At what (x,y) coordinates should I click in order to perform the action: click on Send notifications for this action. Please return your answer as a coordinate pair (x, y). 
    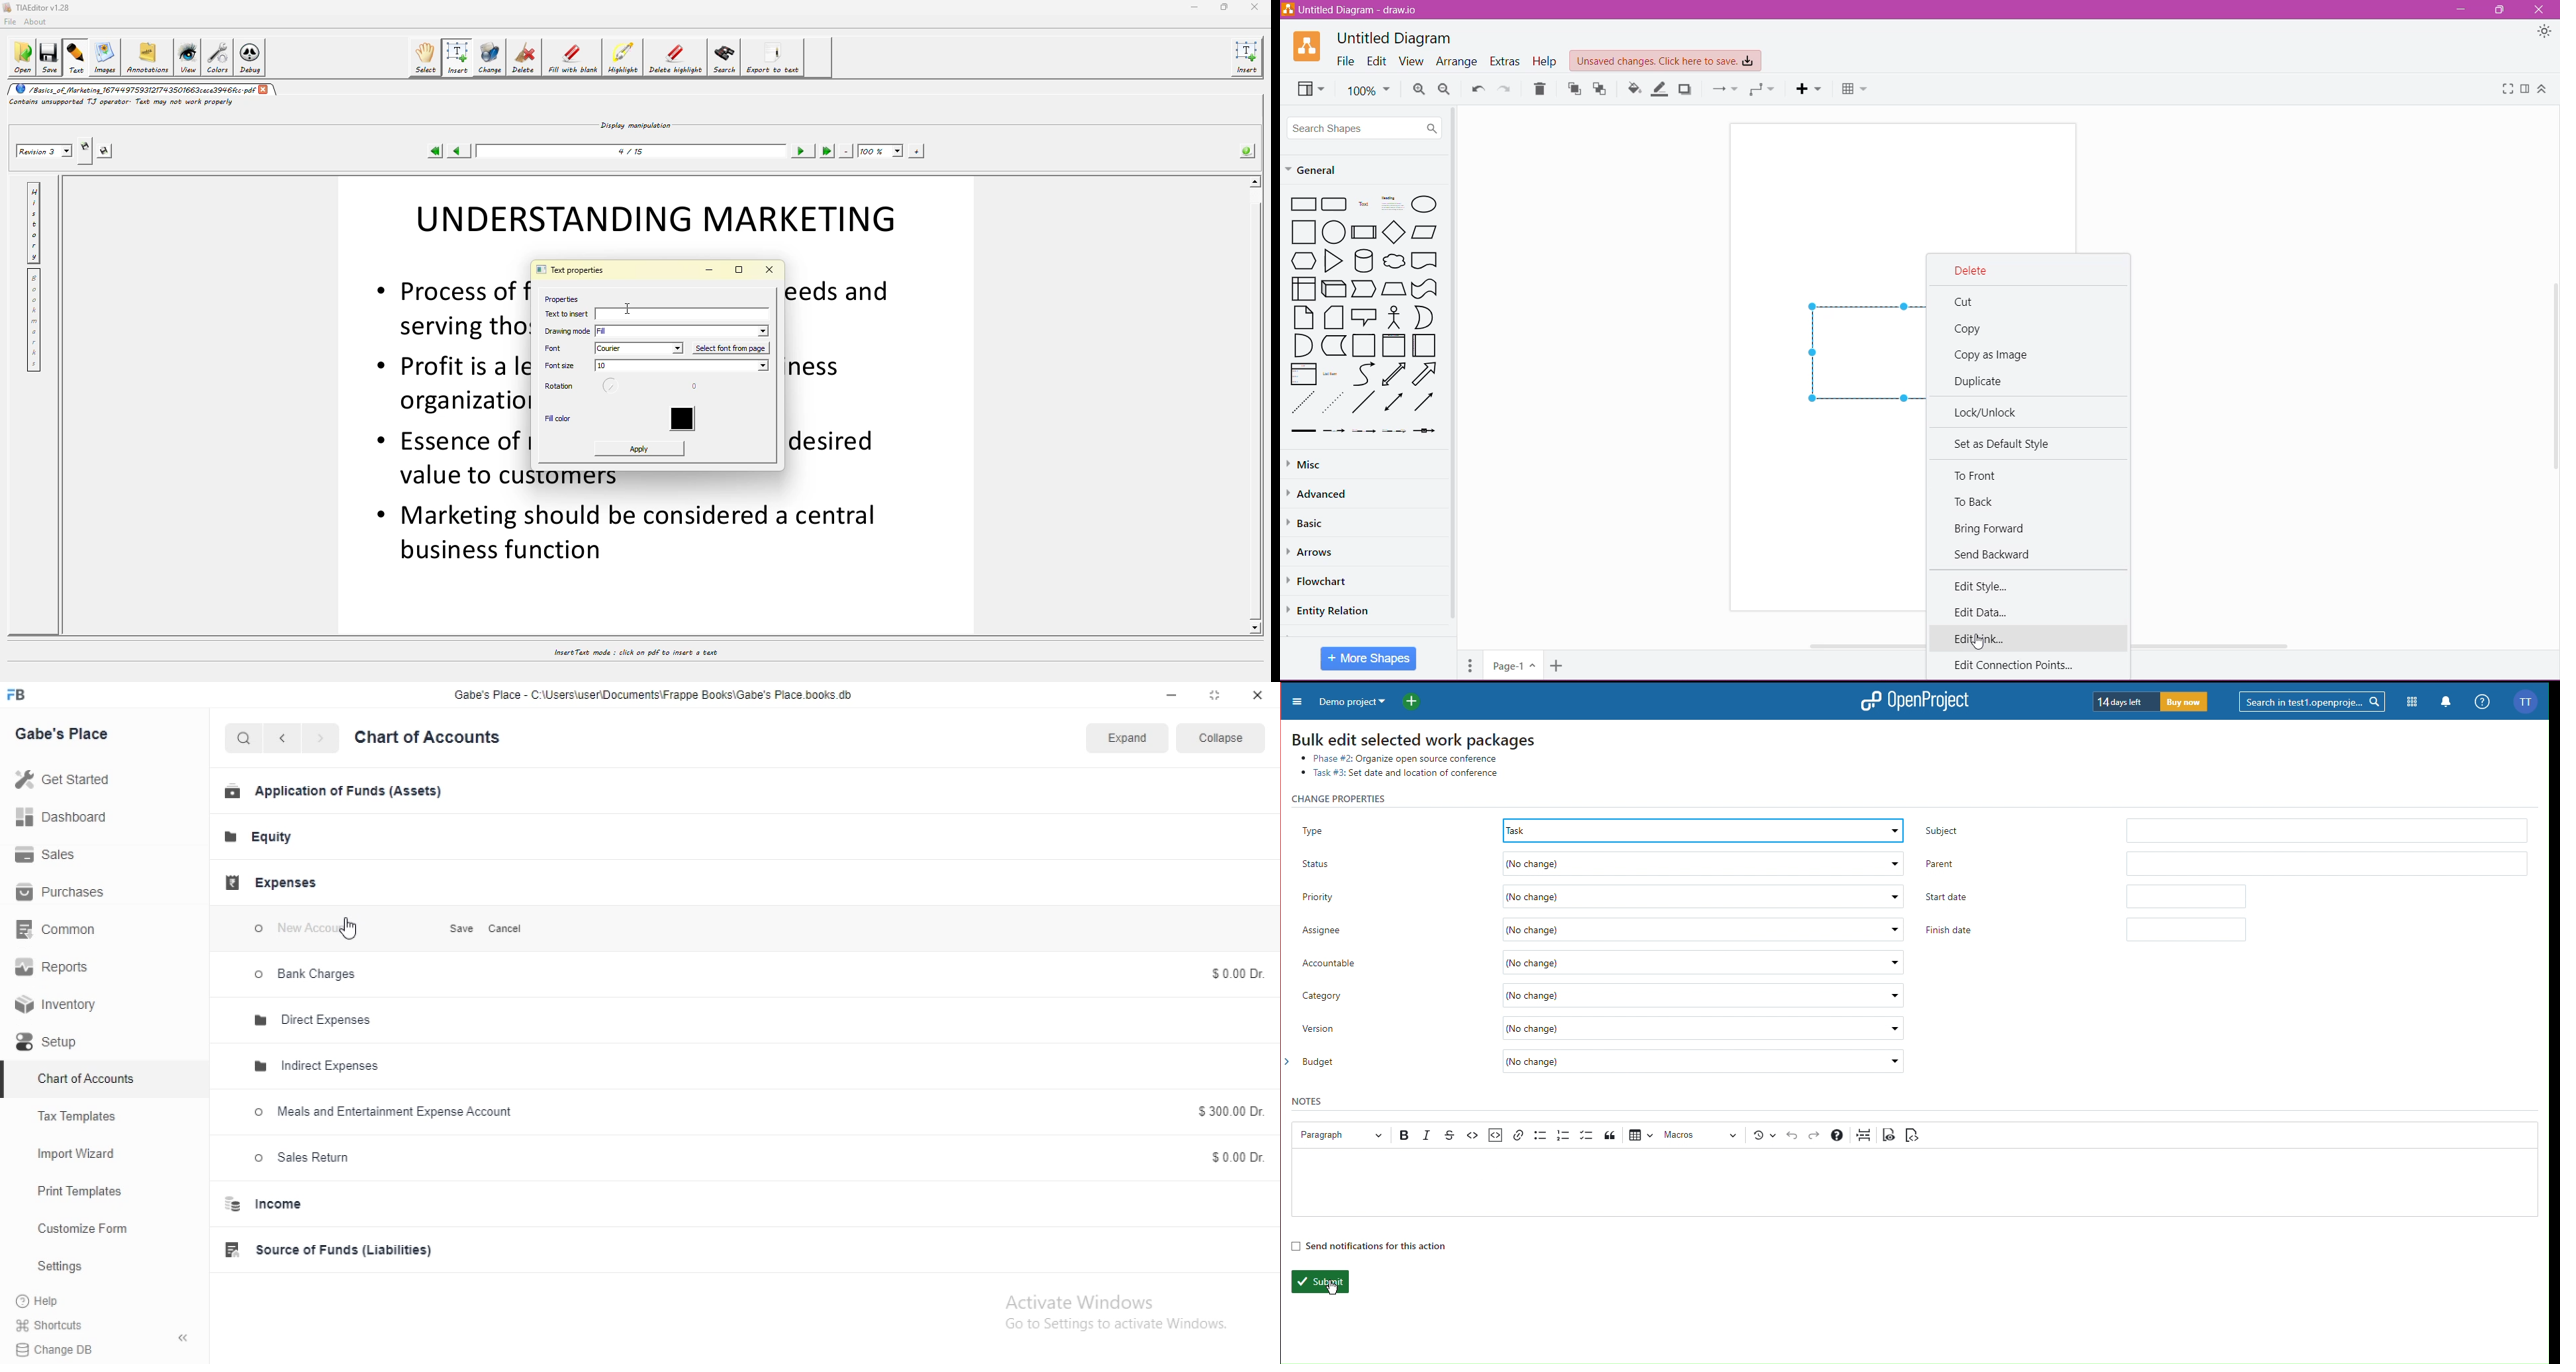
    Looking at the image, I should click on (1368, 1245).